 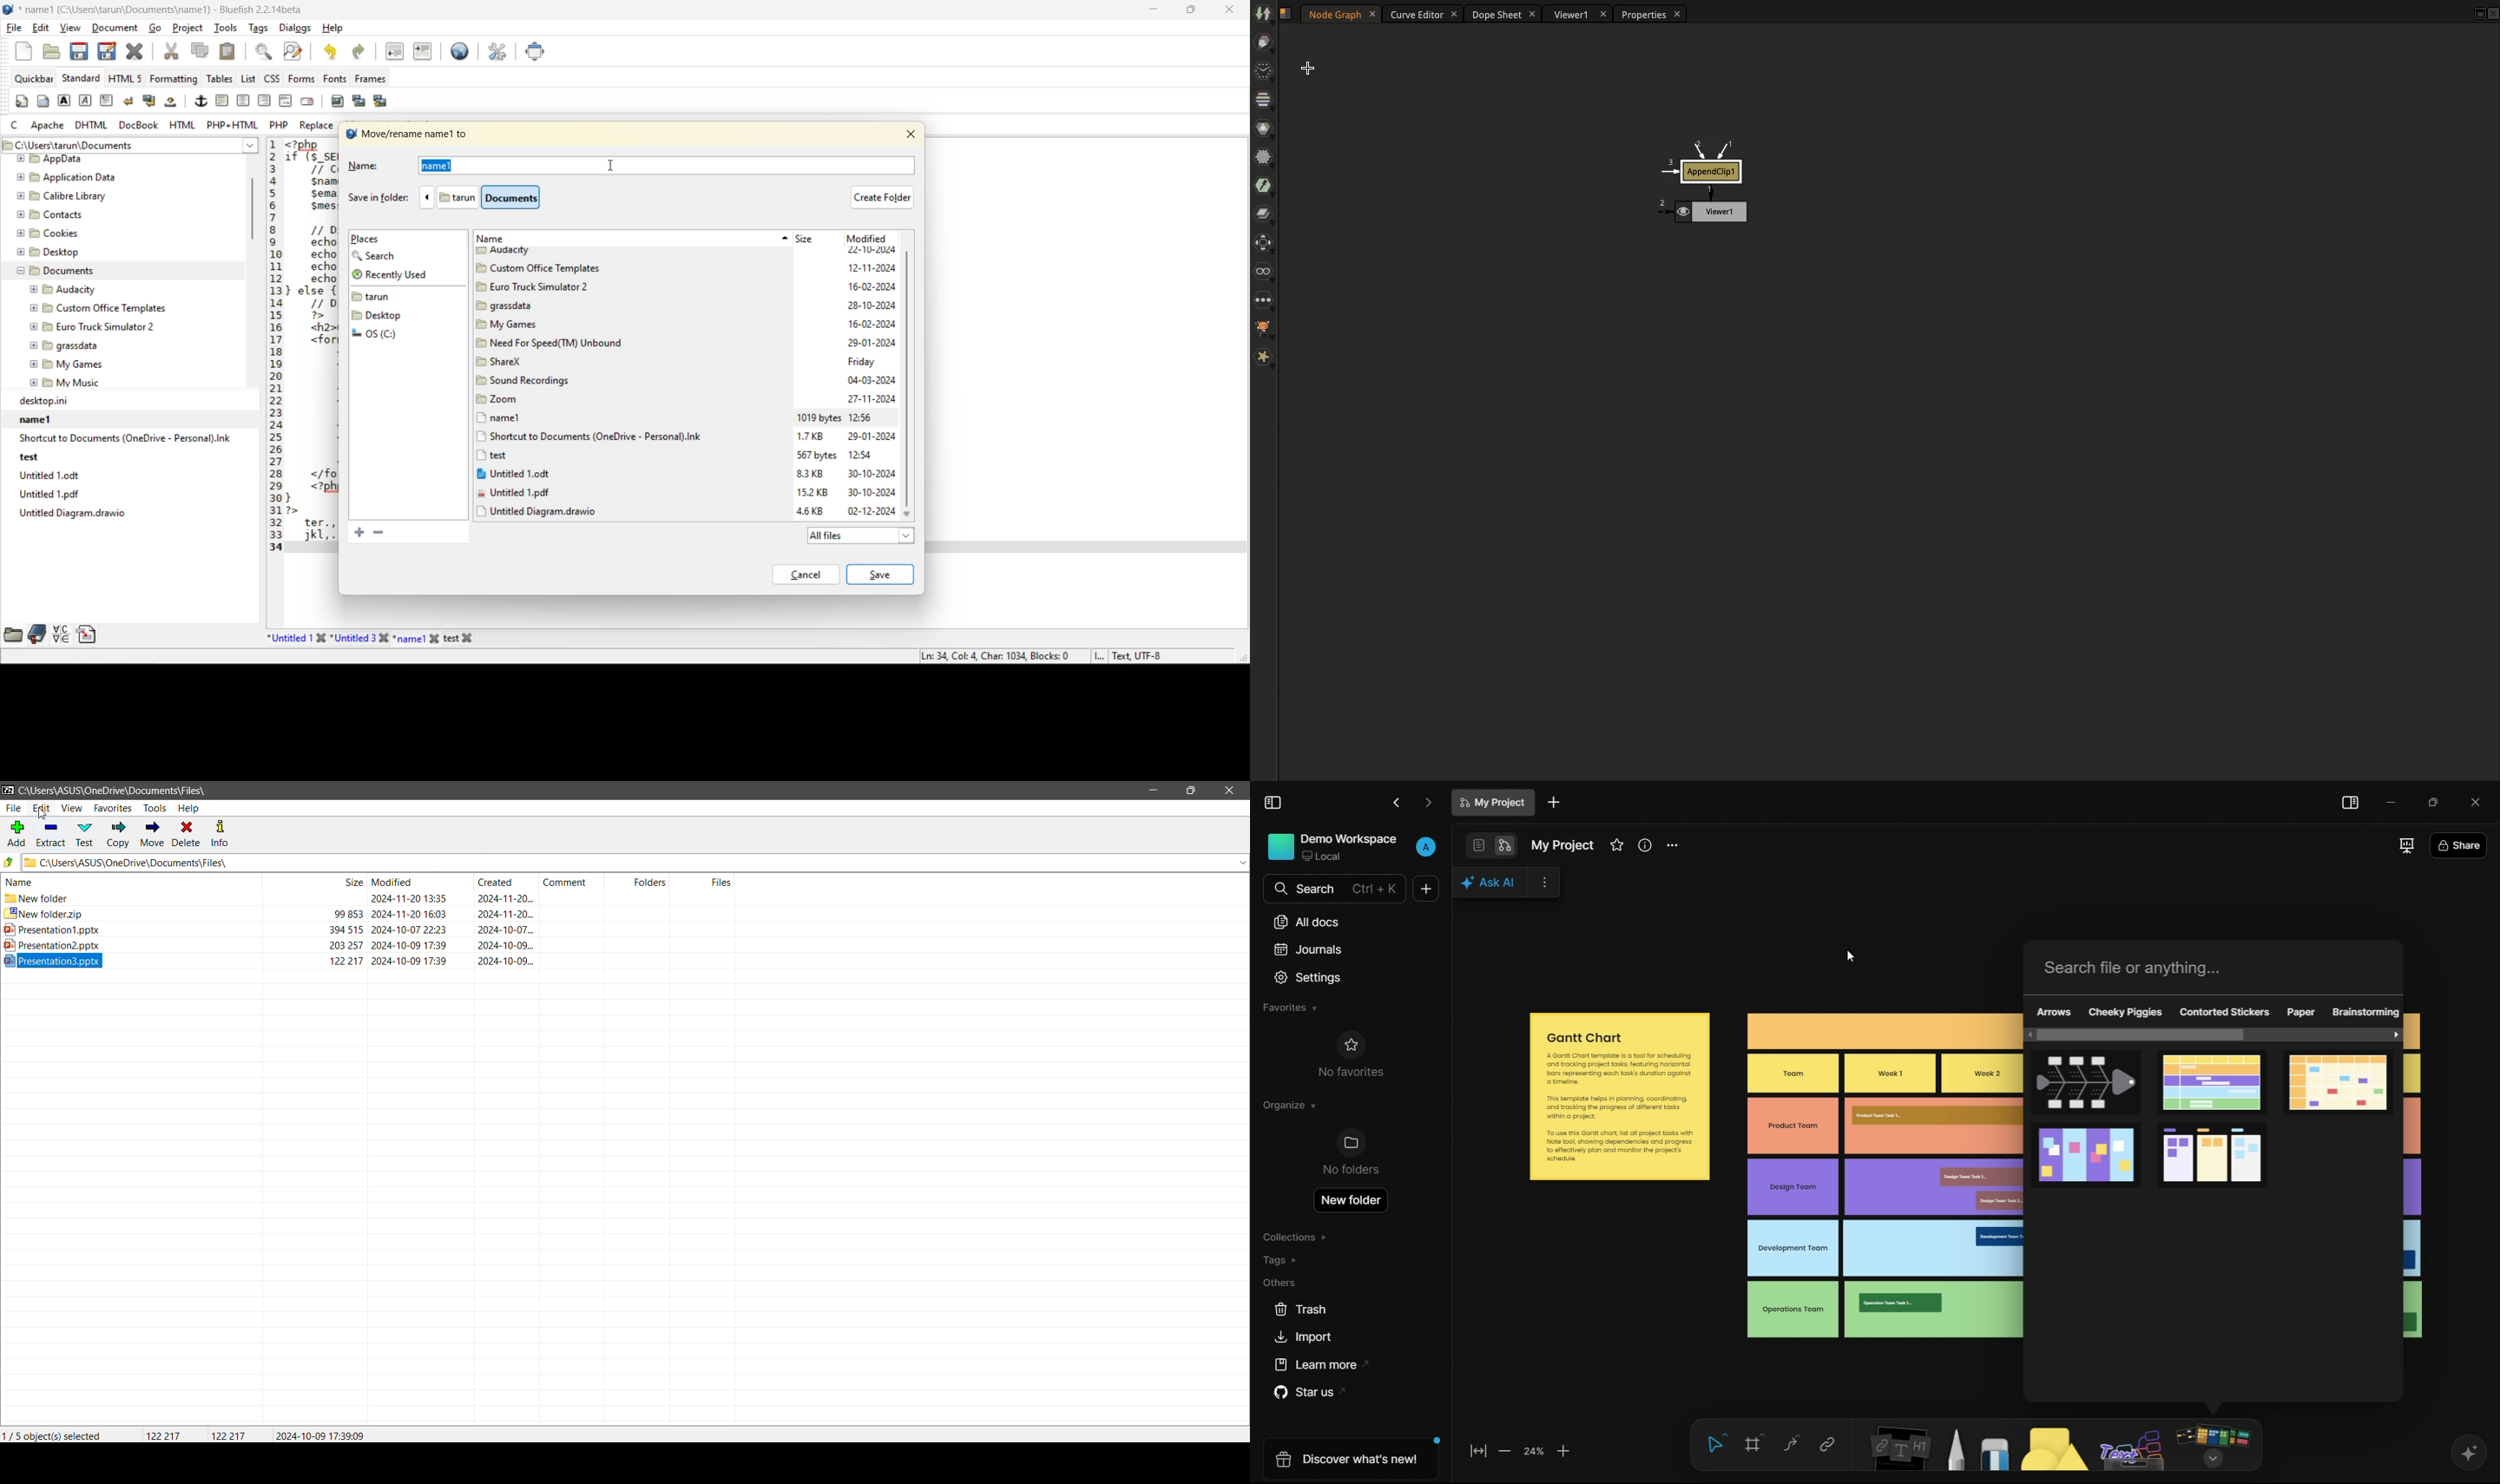 What do you see at coordinates (1342, 13) in the screenshot?
I see `Node graph` at bounding box center [1342, 13].